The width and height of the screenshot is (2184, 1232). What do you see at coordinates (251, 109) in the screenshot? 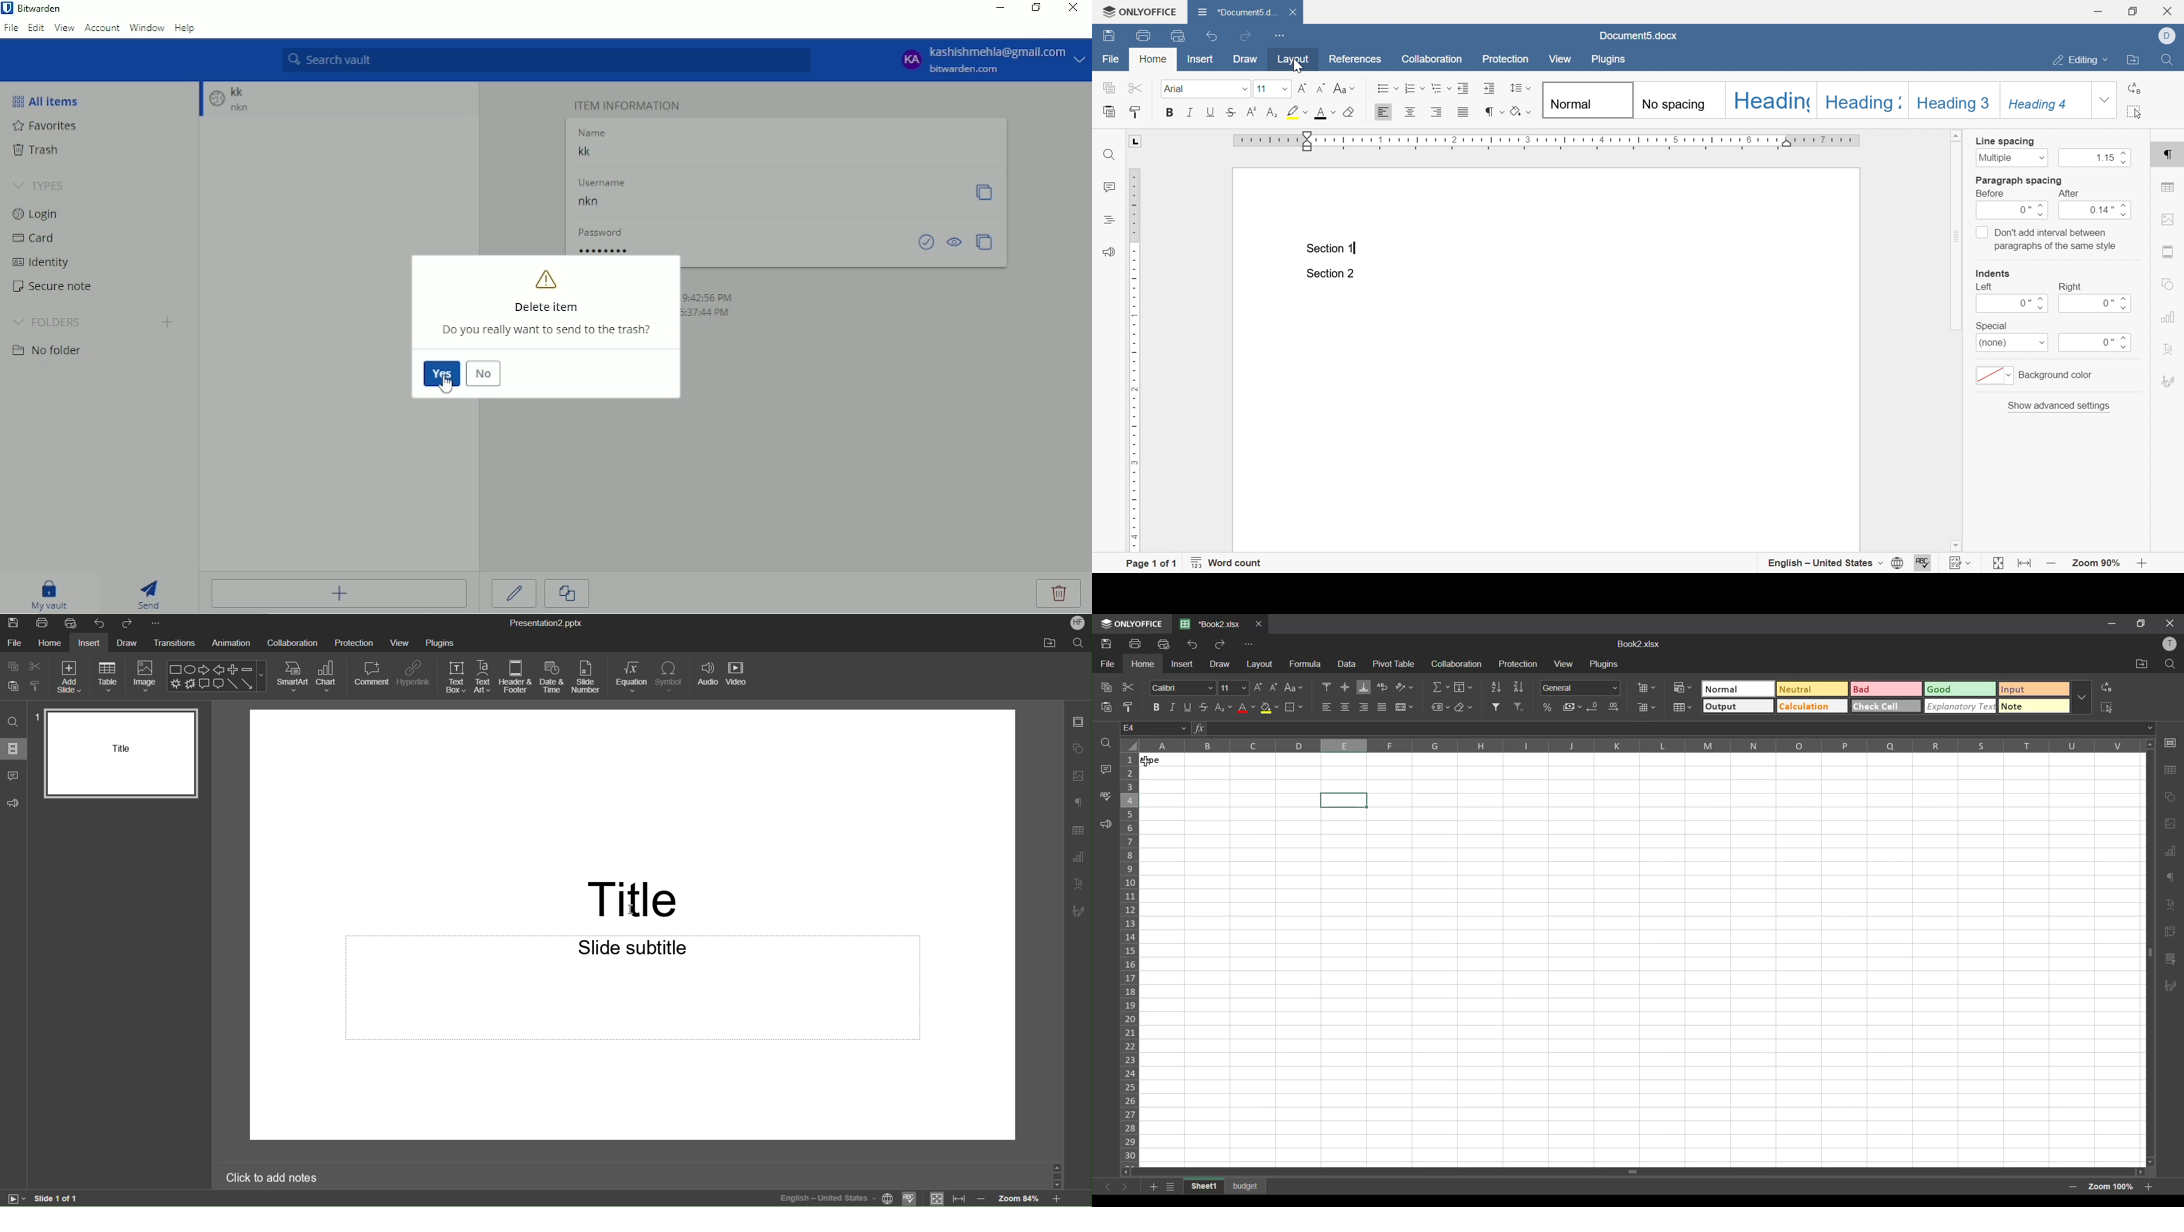
I see `nkn` at bounding box center [251, 109].